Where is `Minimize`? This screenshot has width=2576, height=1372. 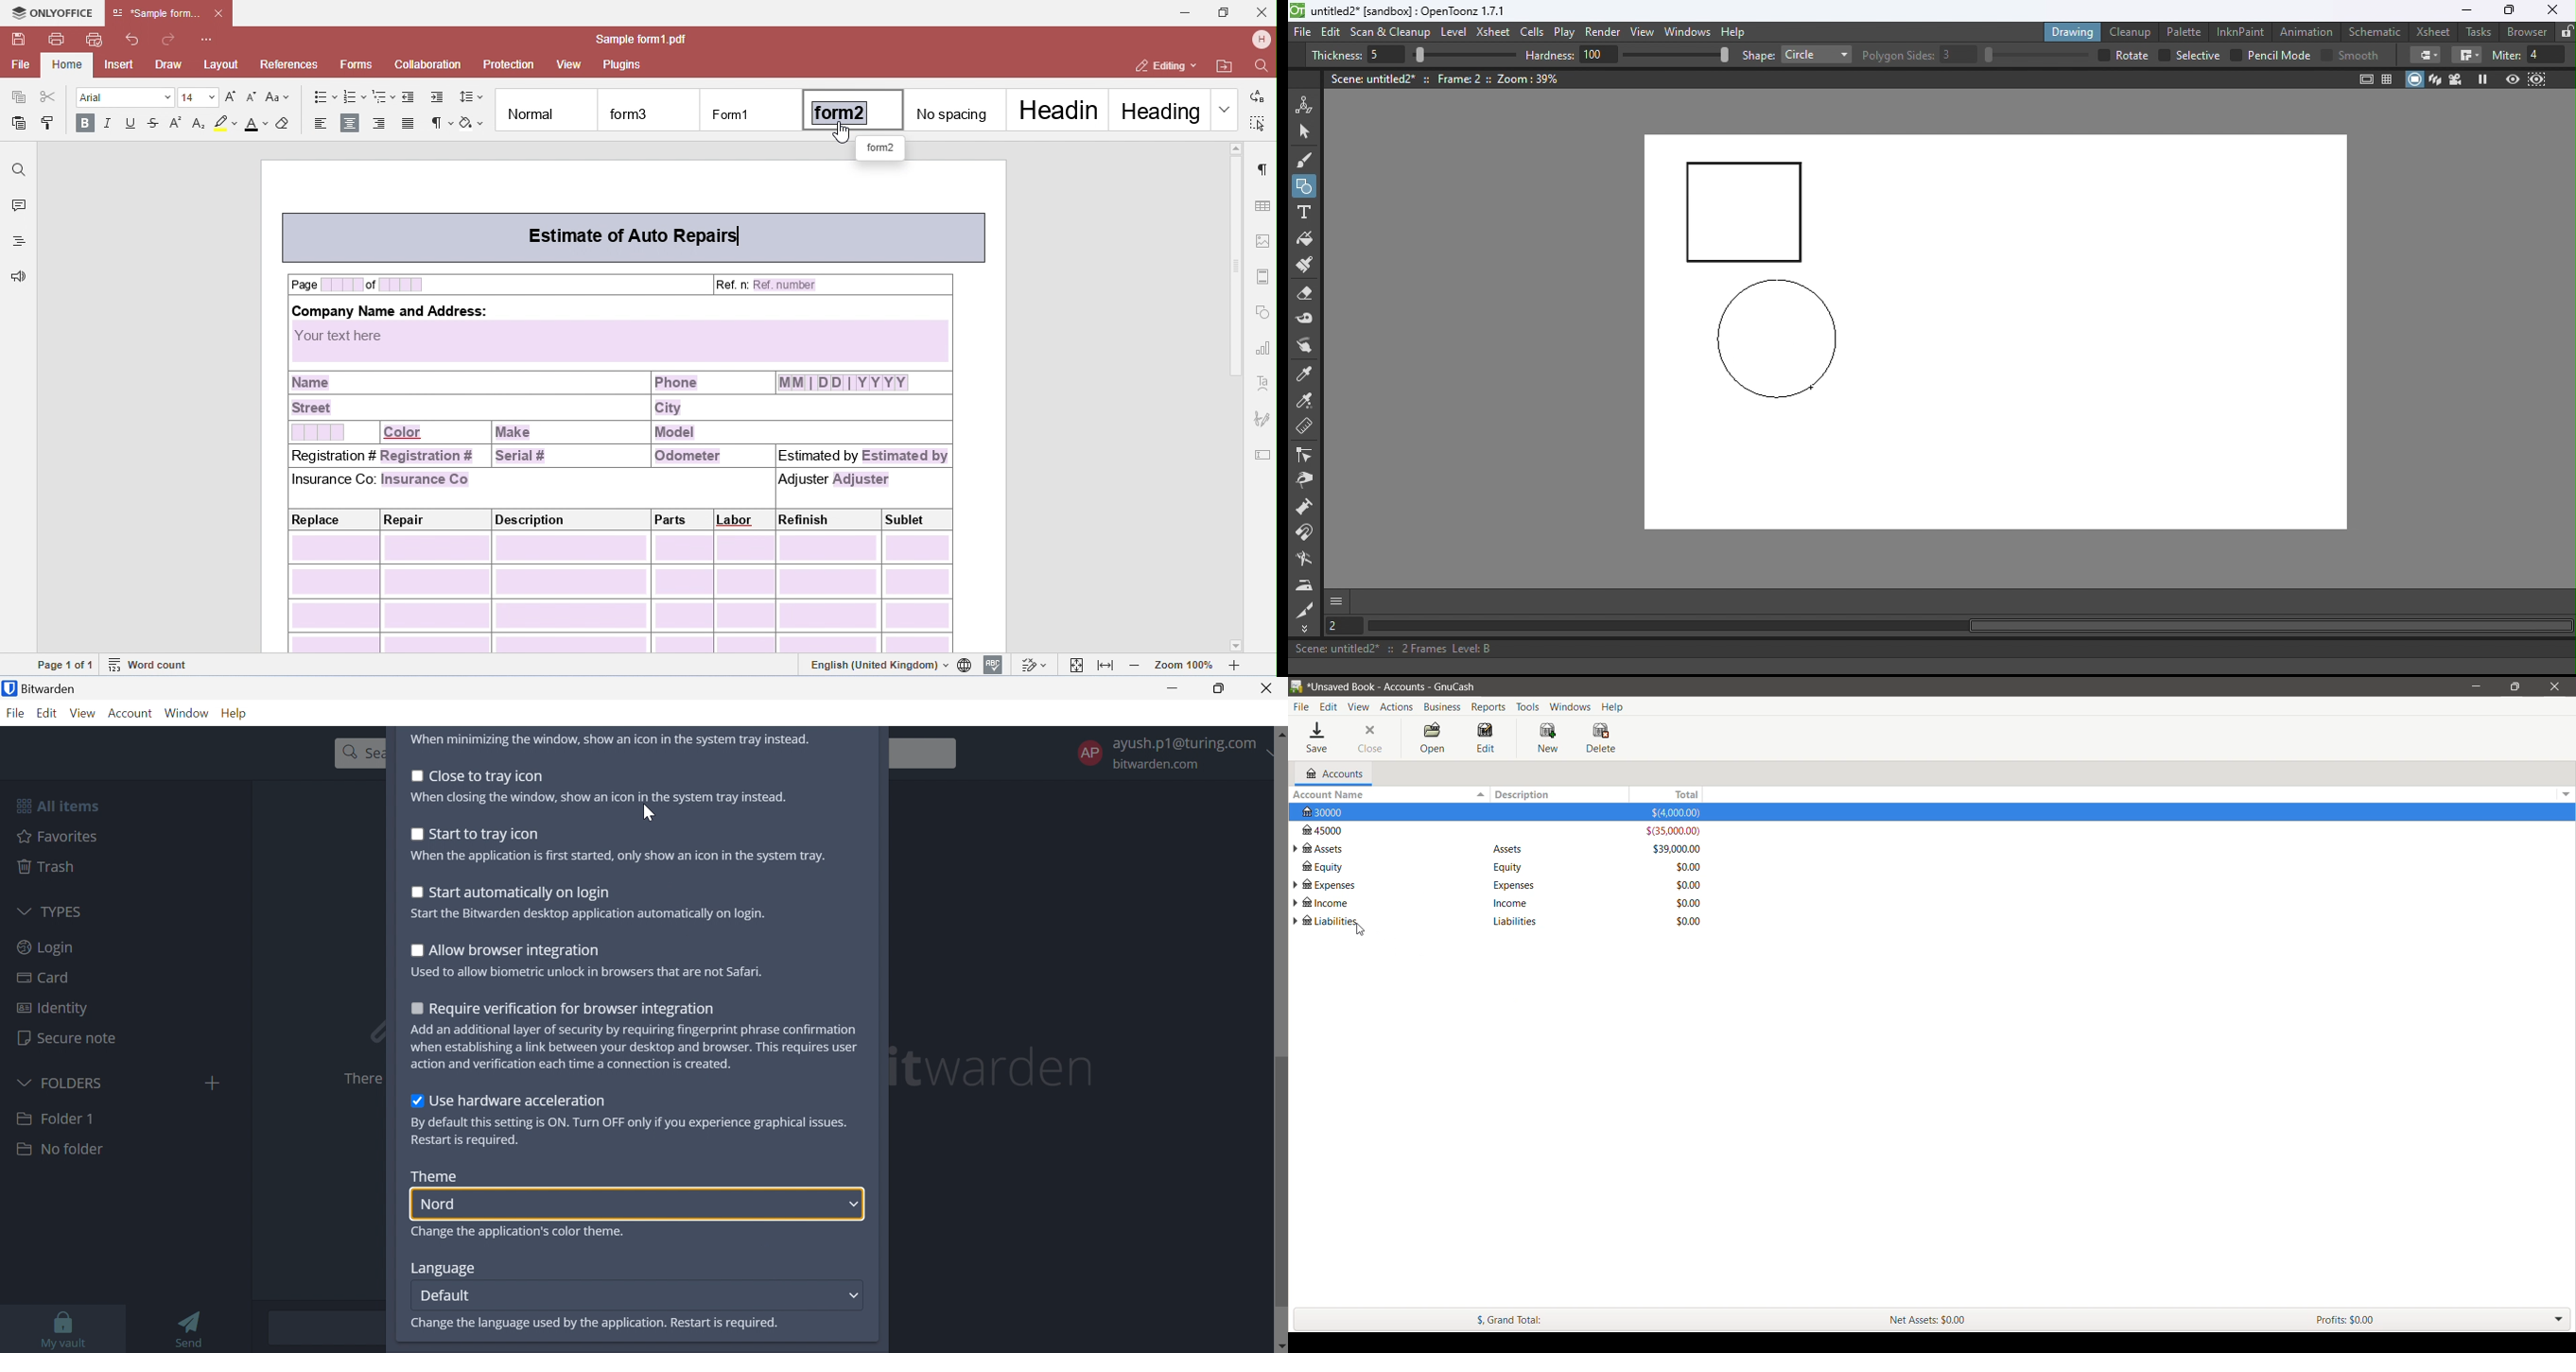
Minimize is located at coordinates (2477, 686).